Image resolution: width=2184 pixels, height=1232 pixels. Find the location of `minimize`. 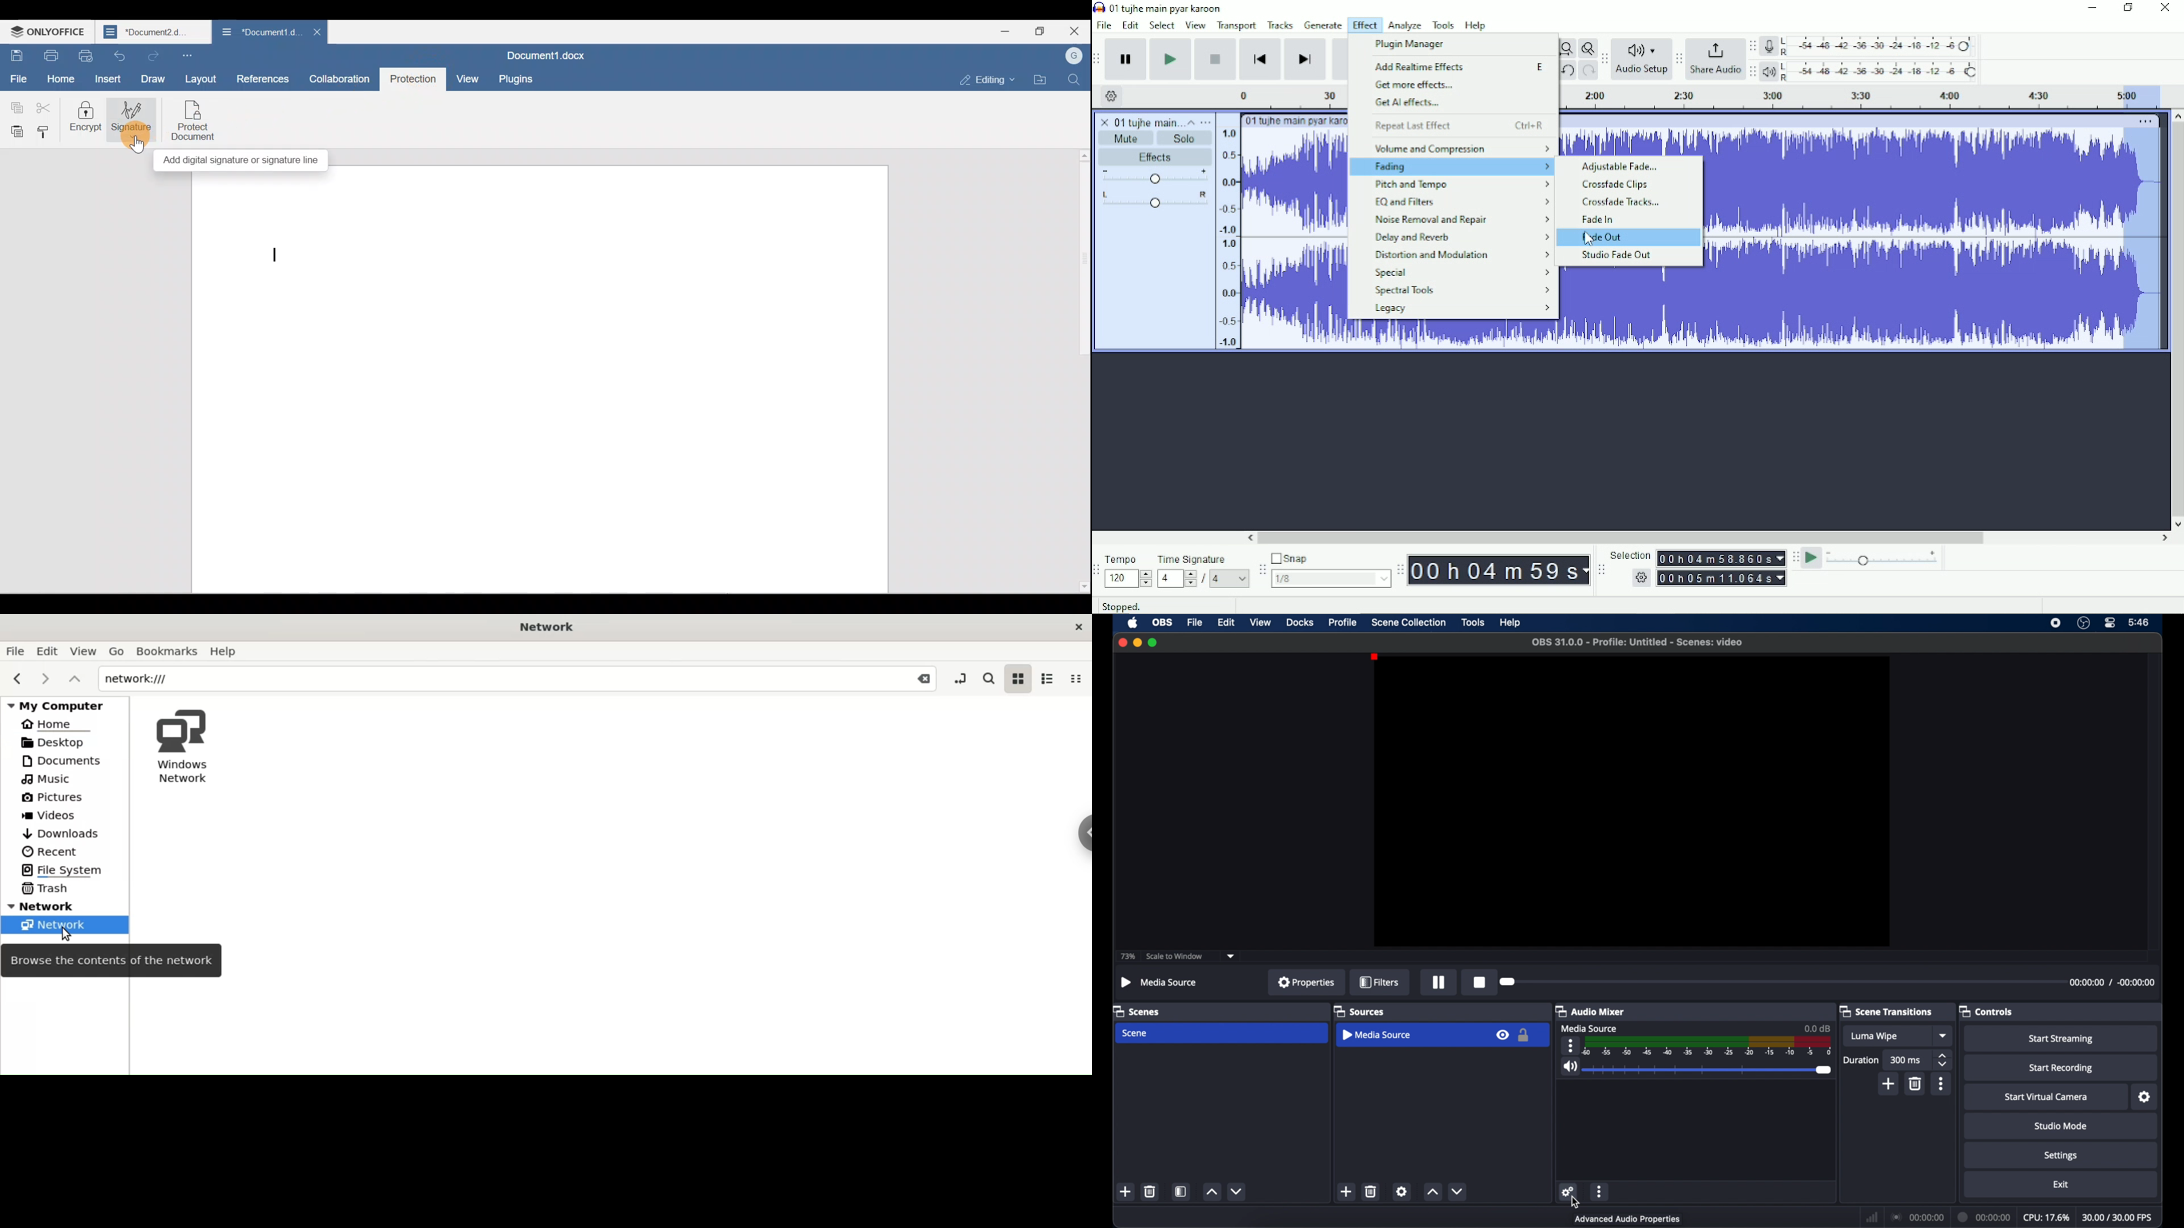

minimize is located at coordinates (1137, 642).